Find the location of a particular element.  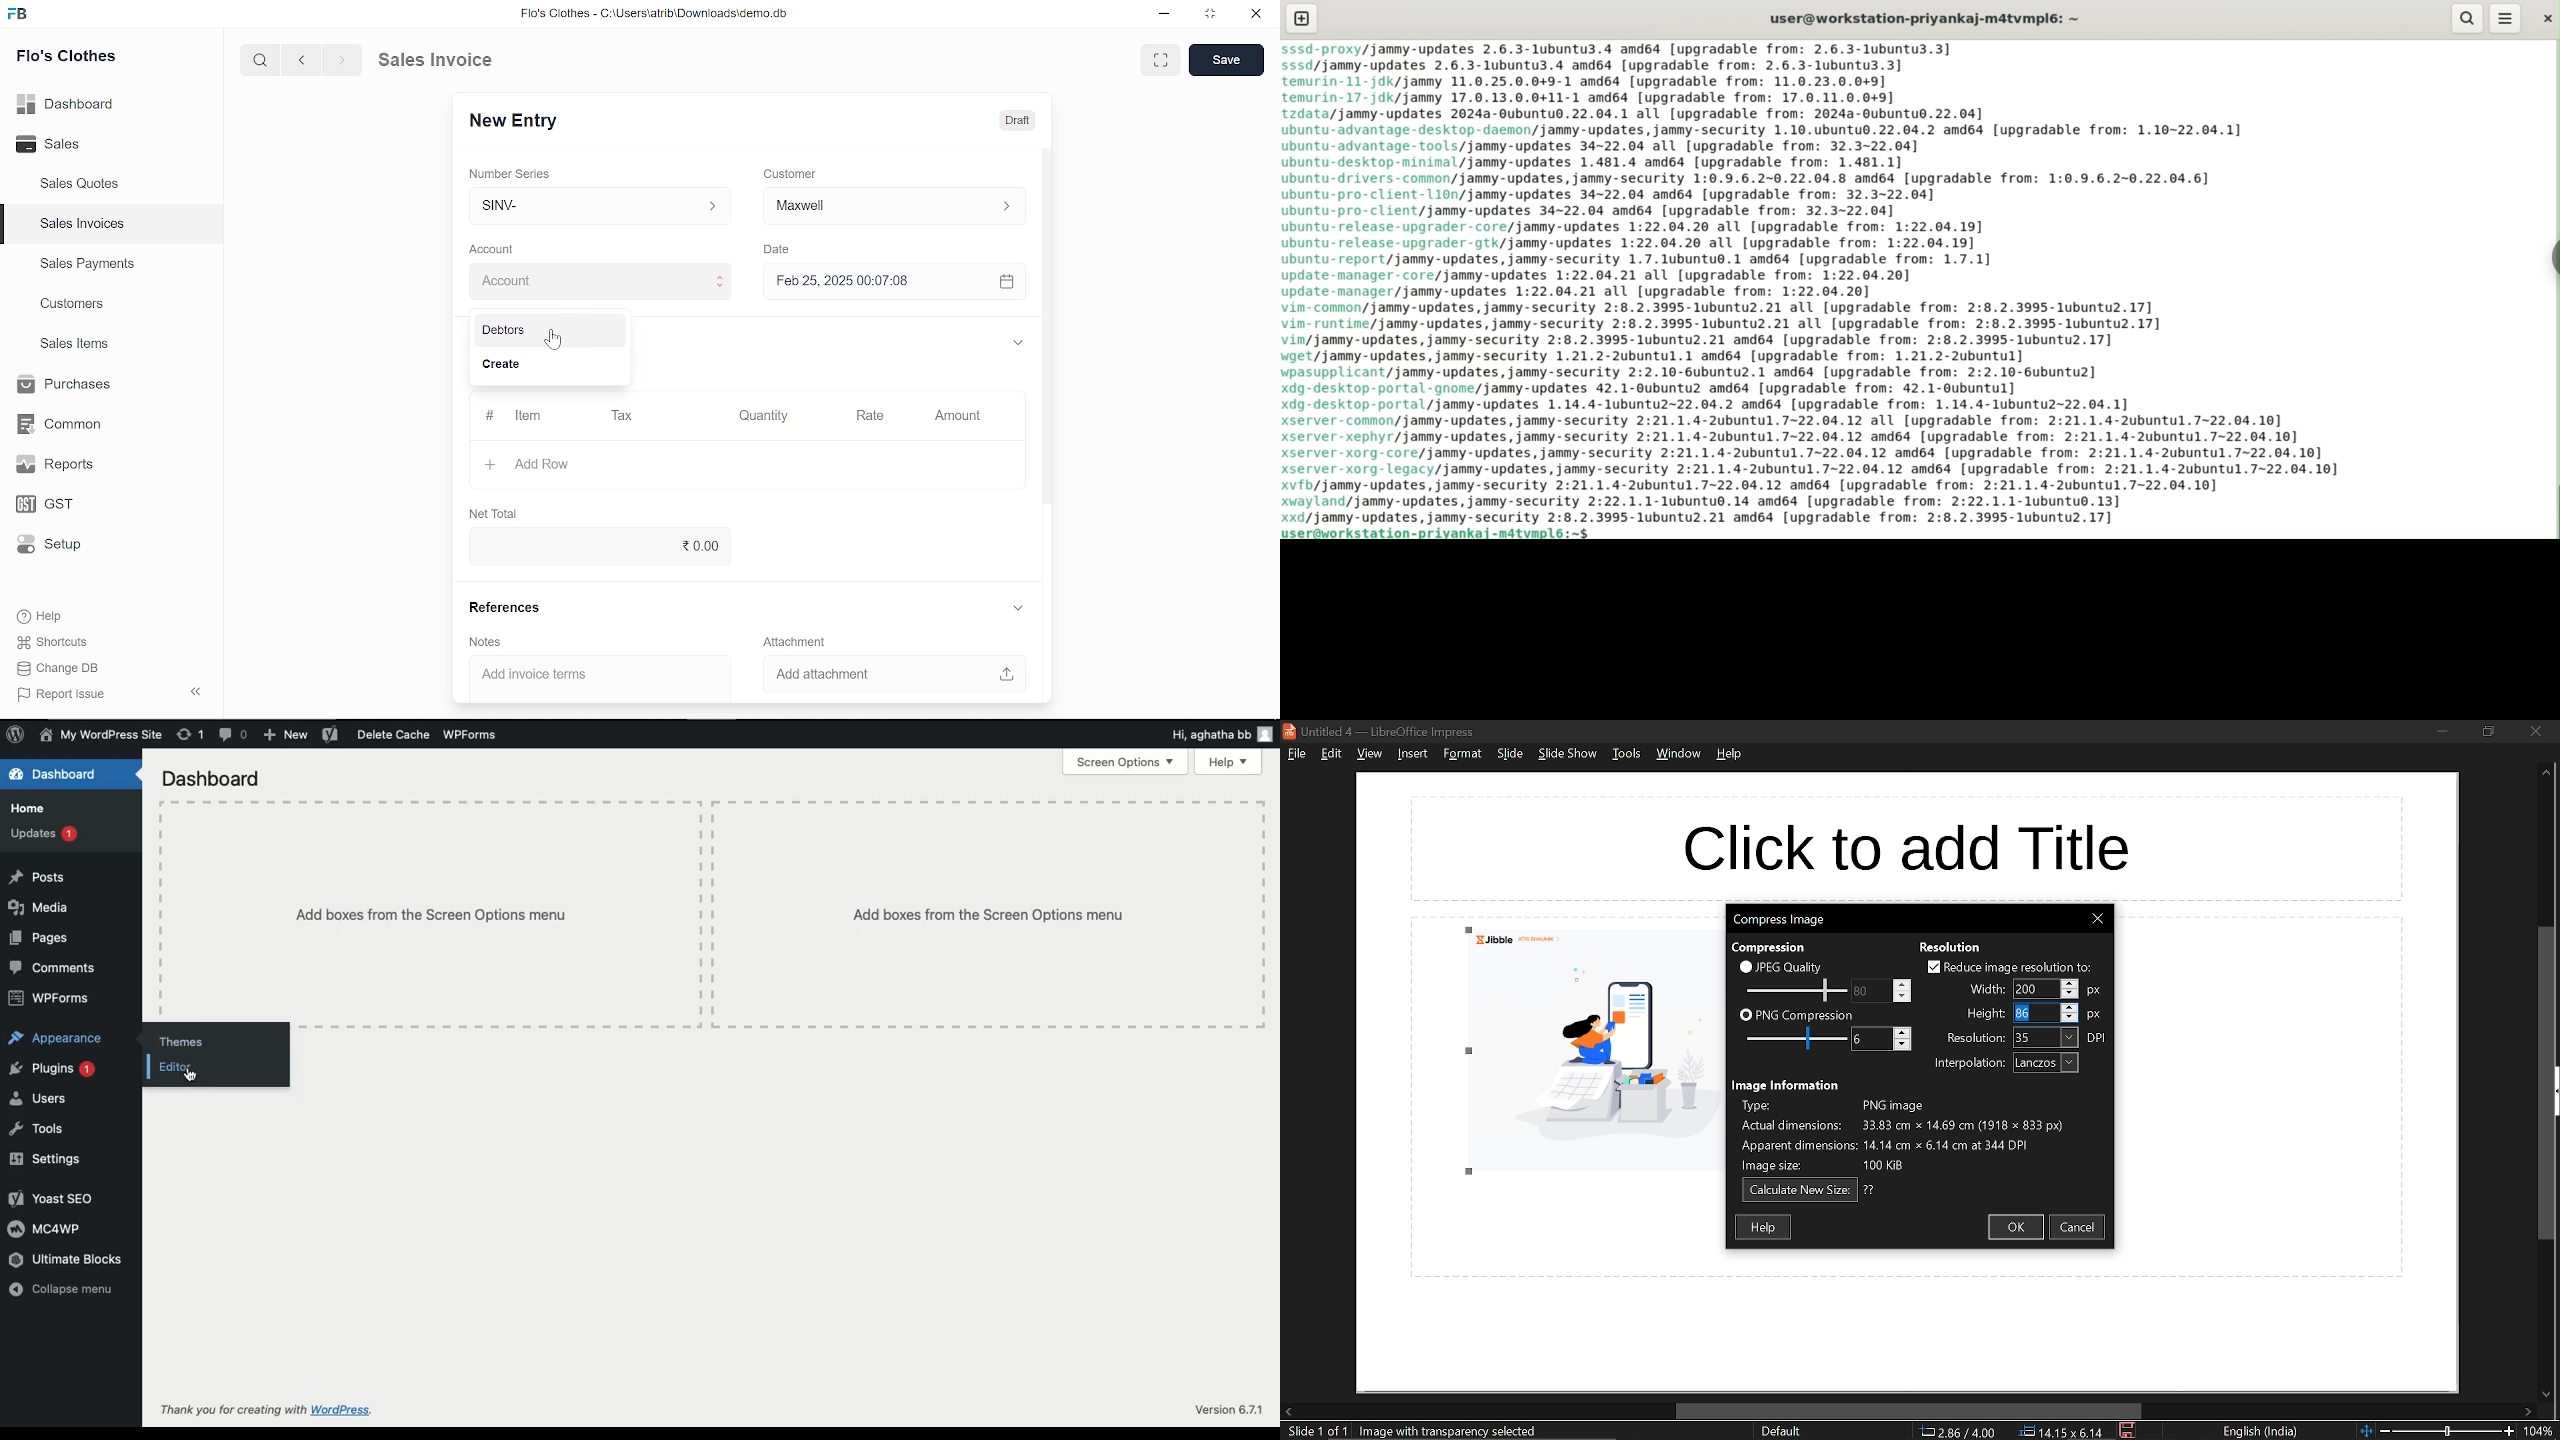

Cursor is located at coordinates (2016, 1014).